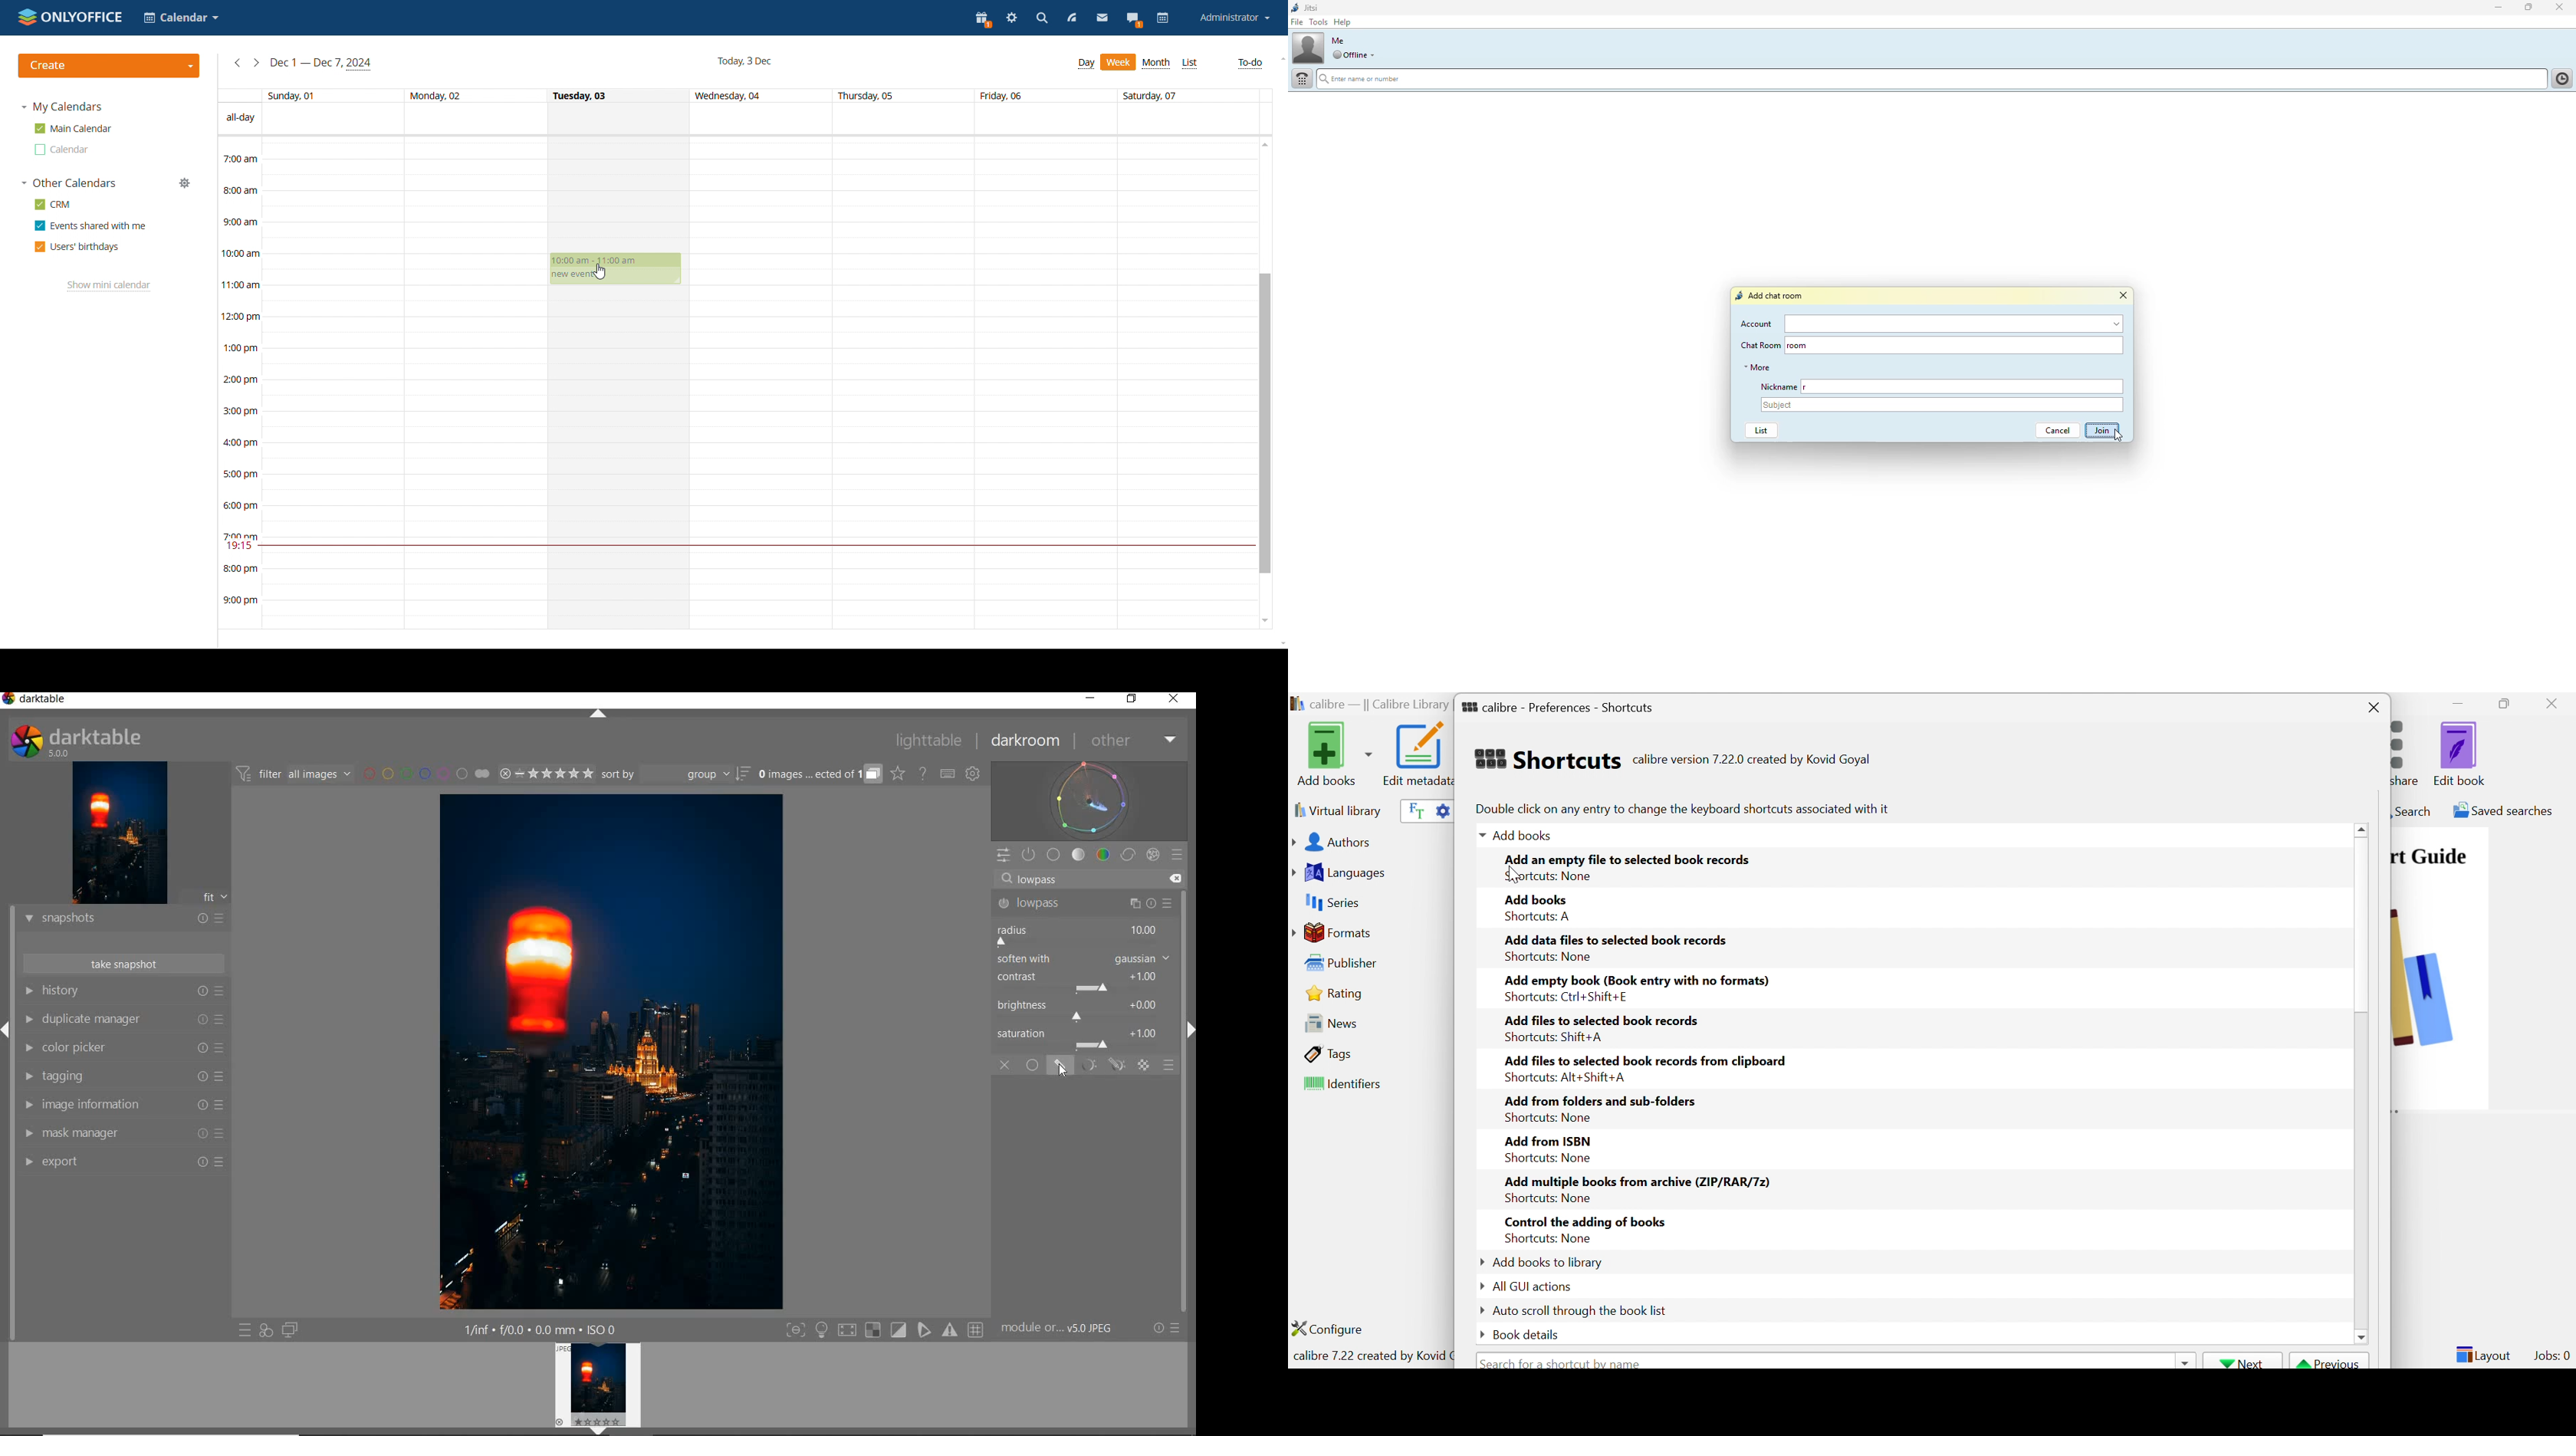 The height and width of the screenshot is (1456, 2576). What do you see at coordinates (290, 1331) in the screenshot?
I see `DISPLAY A SECOND DARKROOM IMAGE WINDOW` at bounding box center [290, 1331].